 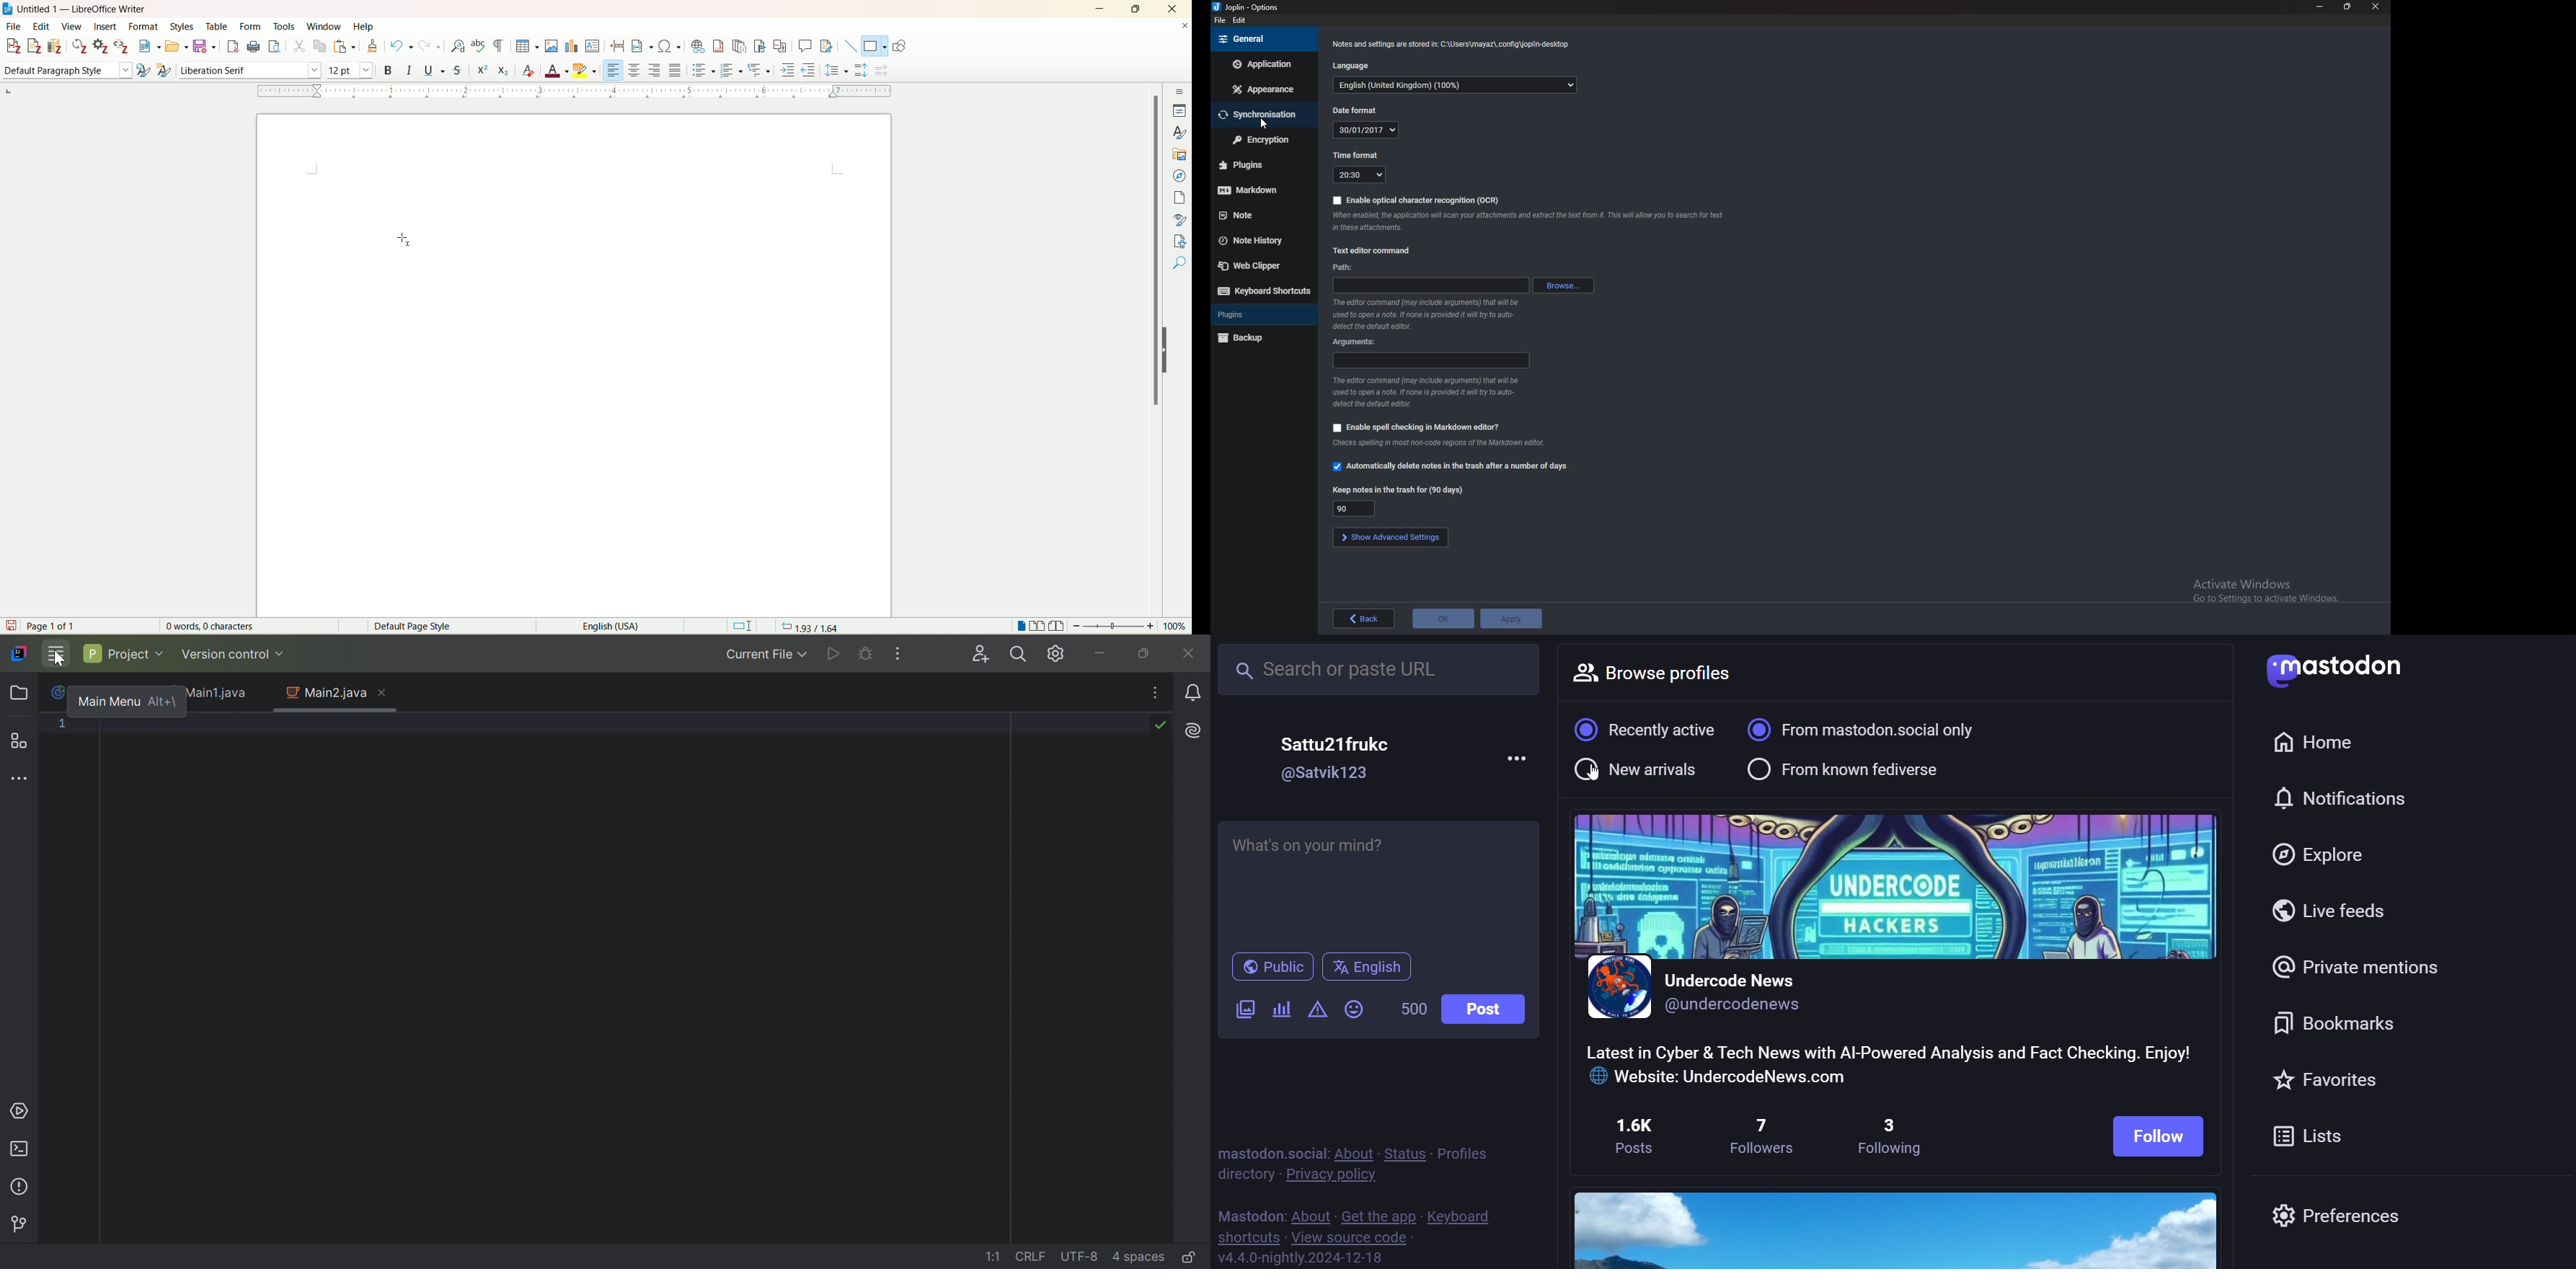 I want to click on 1.93/1.64, so click(x=813, y=625).